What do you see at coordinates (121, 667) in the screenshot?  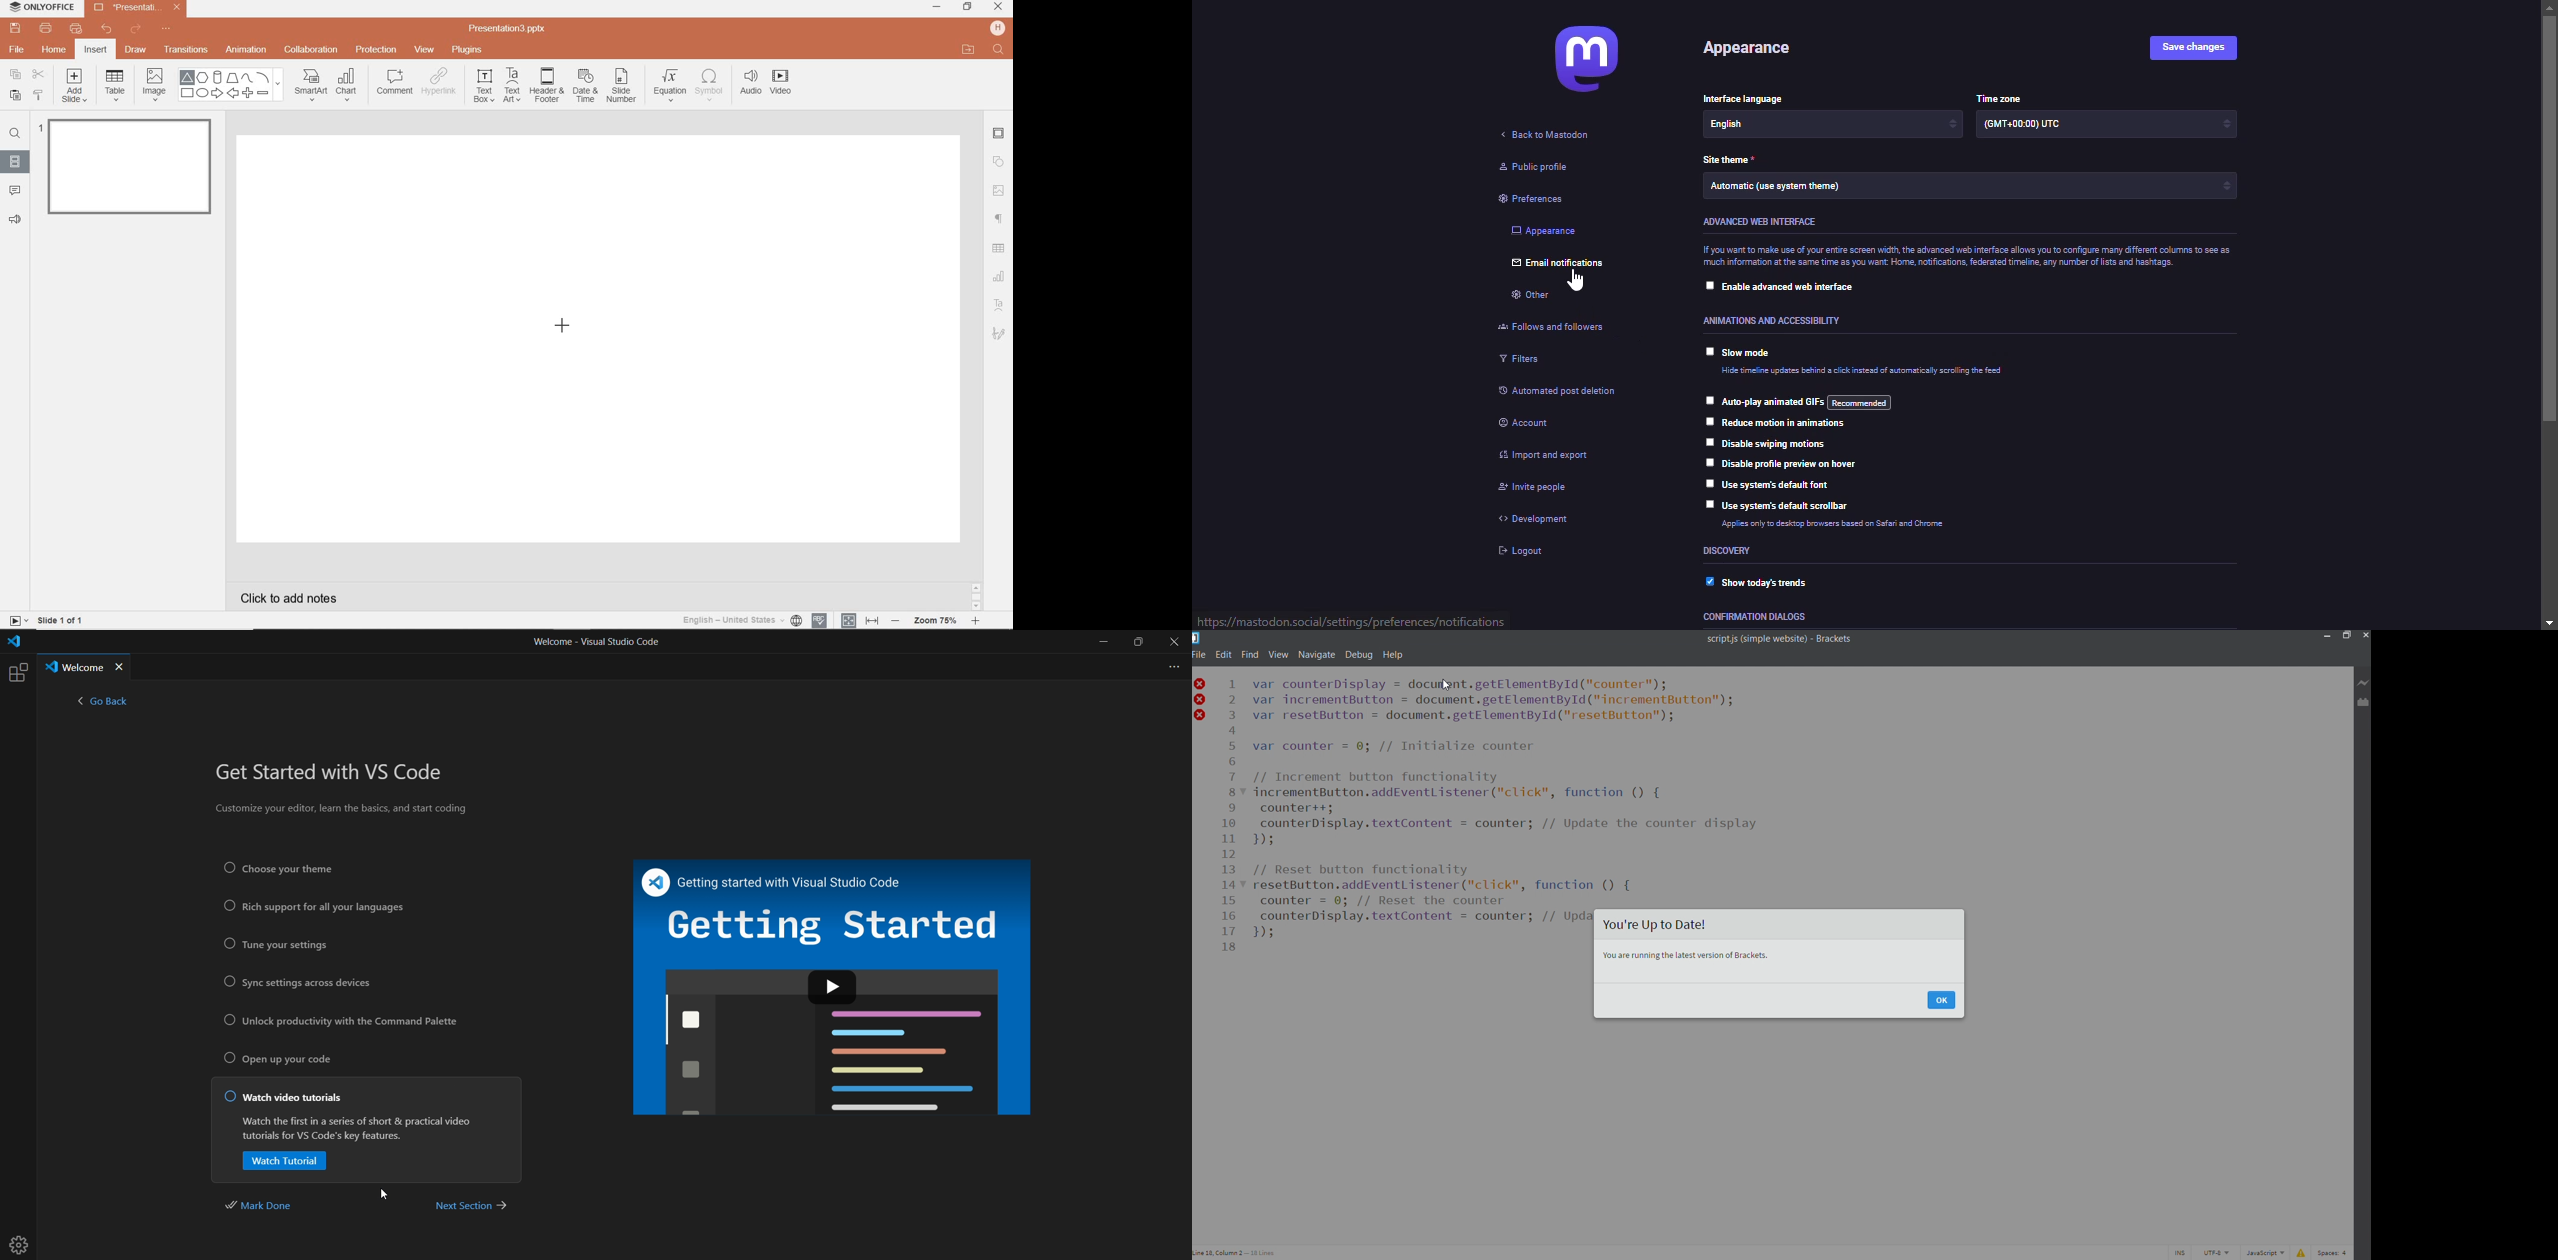 I see `close tab` at bounding box center [121, 667].